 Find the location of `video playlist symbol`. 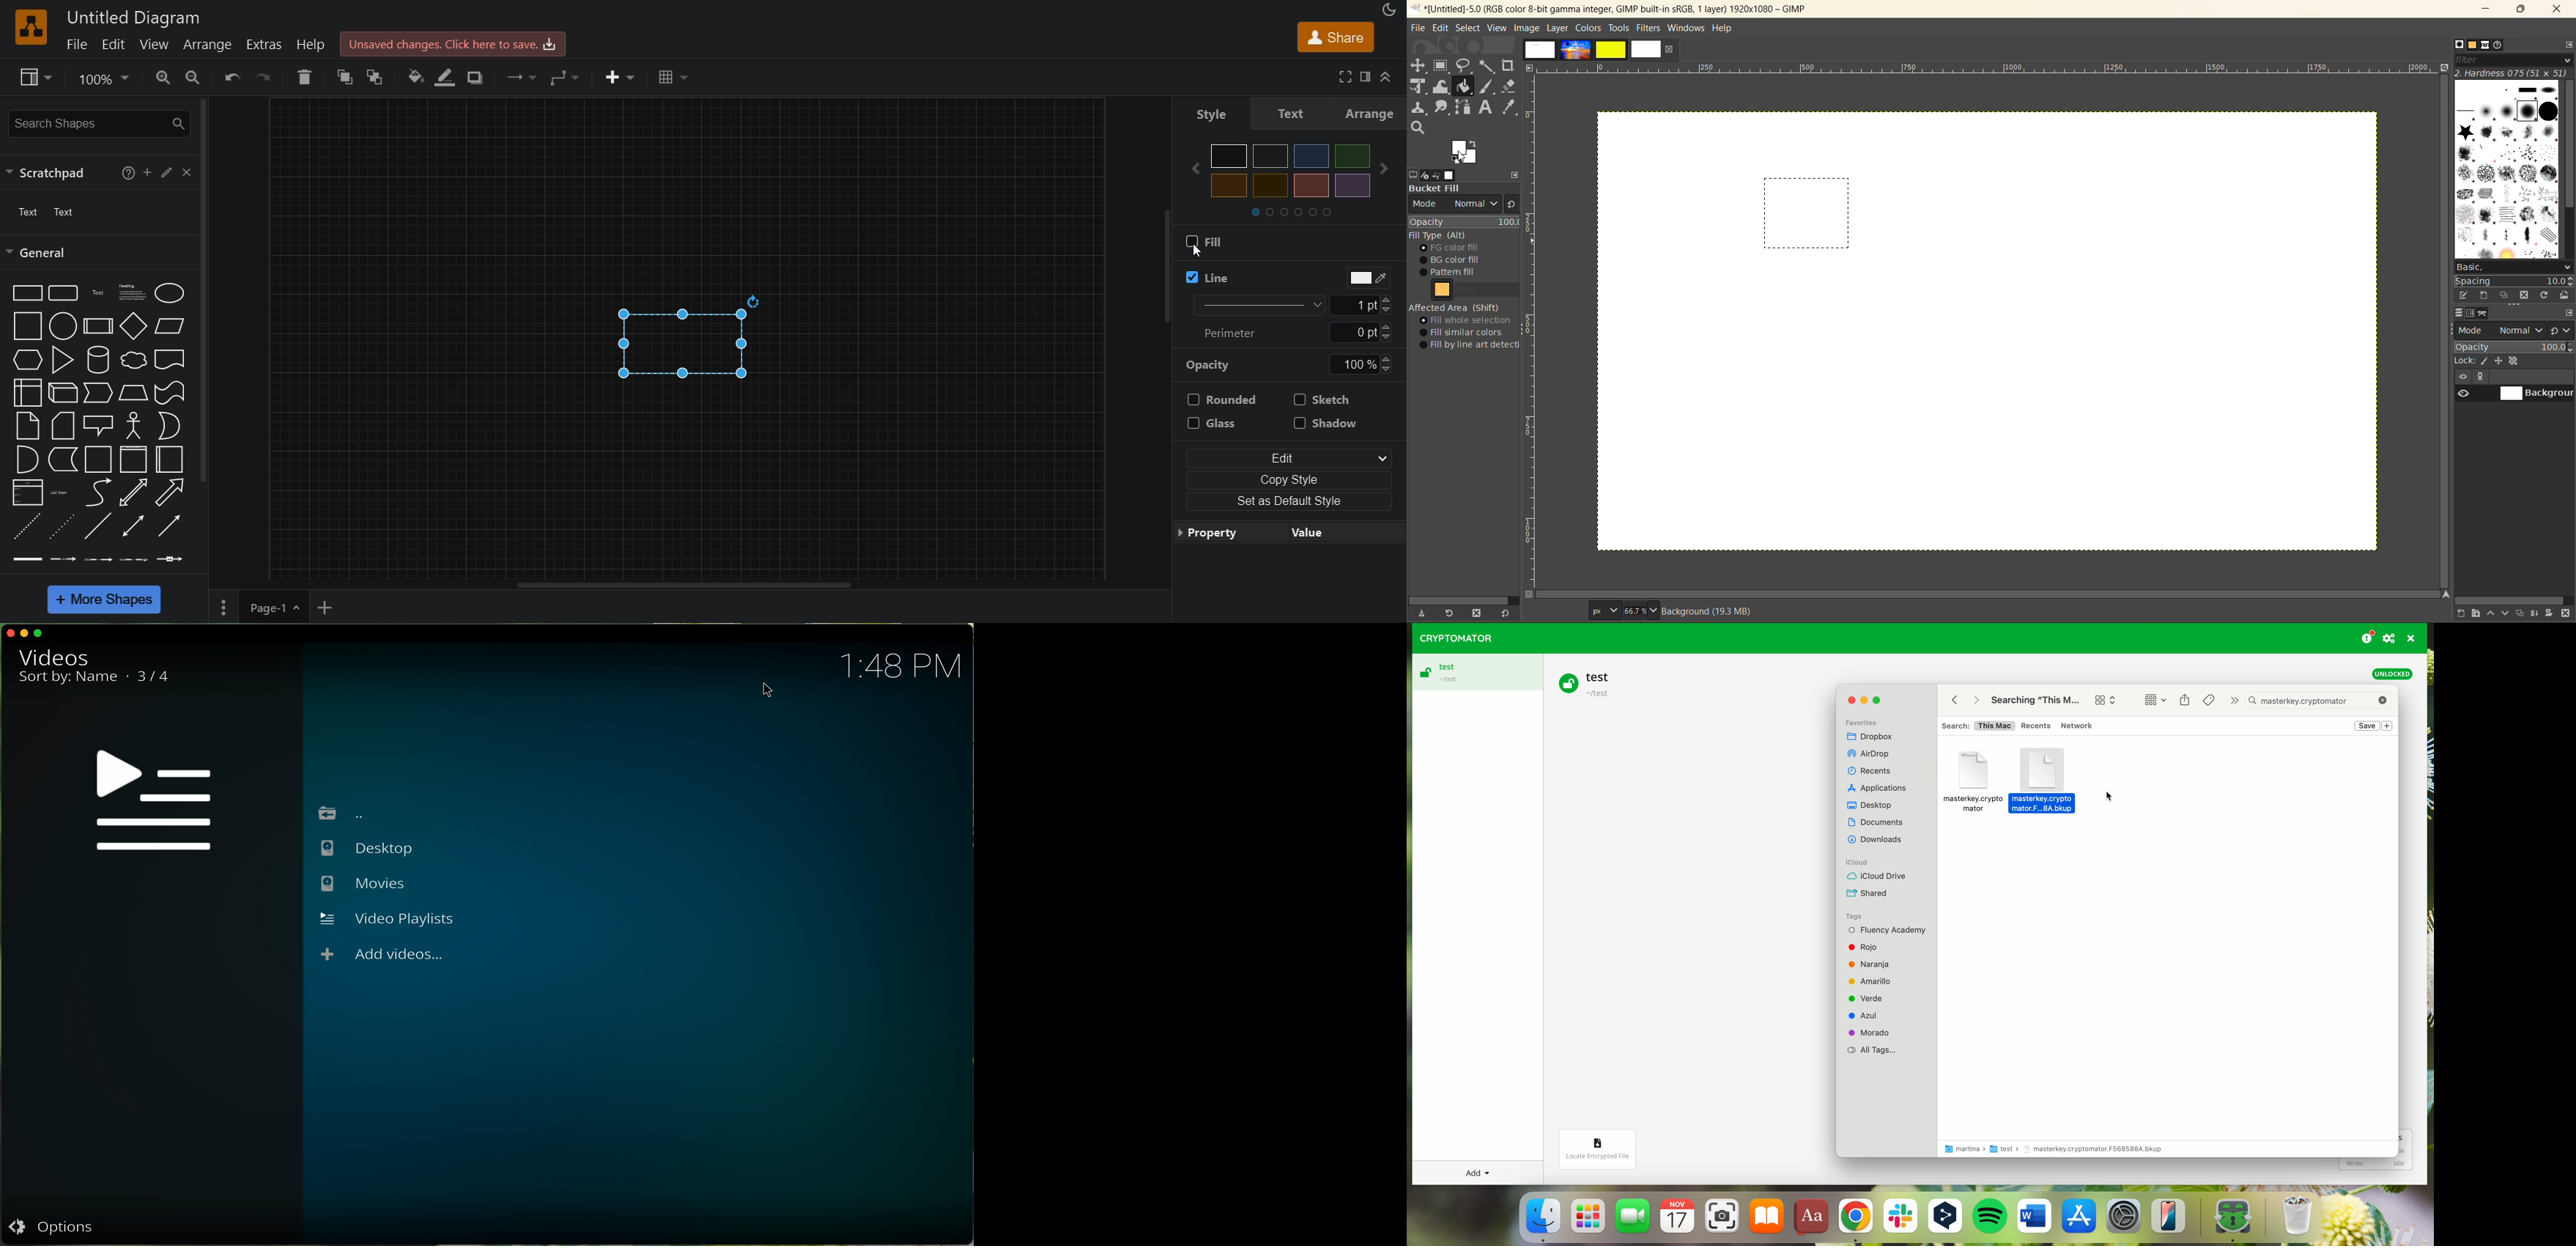

video playlist symbol is located at coordinates (155, 801).